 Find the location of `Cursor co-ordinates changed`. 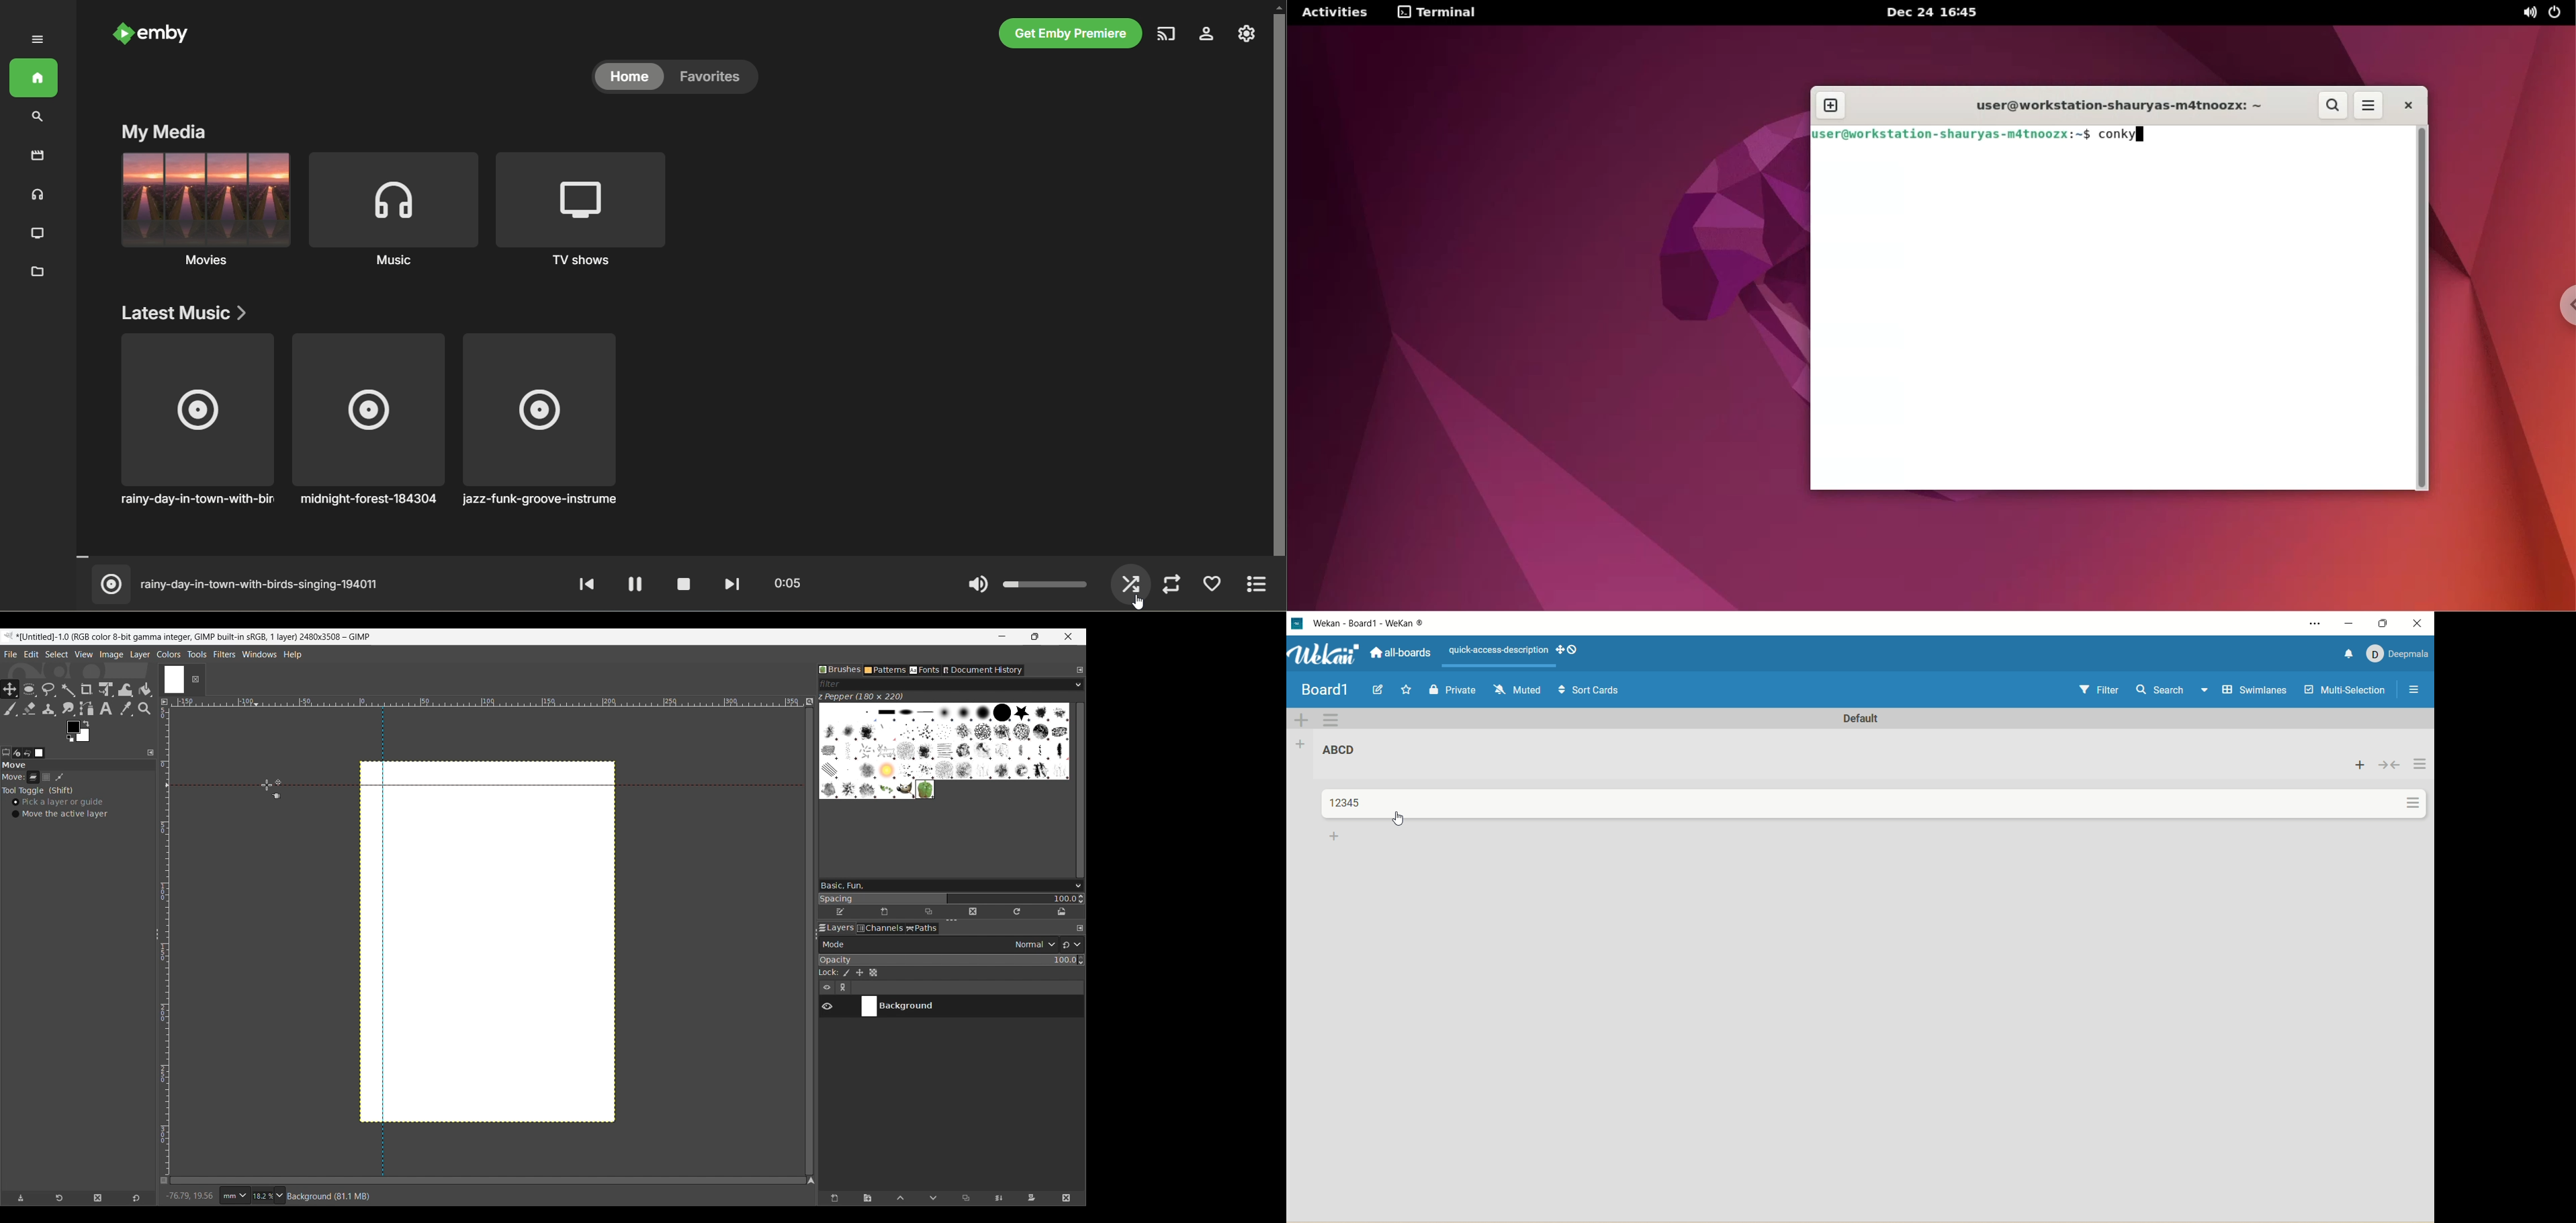

Cursor co-ordinates changed is located at coordinates (189, 1196).